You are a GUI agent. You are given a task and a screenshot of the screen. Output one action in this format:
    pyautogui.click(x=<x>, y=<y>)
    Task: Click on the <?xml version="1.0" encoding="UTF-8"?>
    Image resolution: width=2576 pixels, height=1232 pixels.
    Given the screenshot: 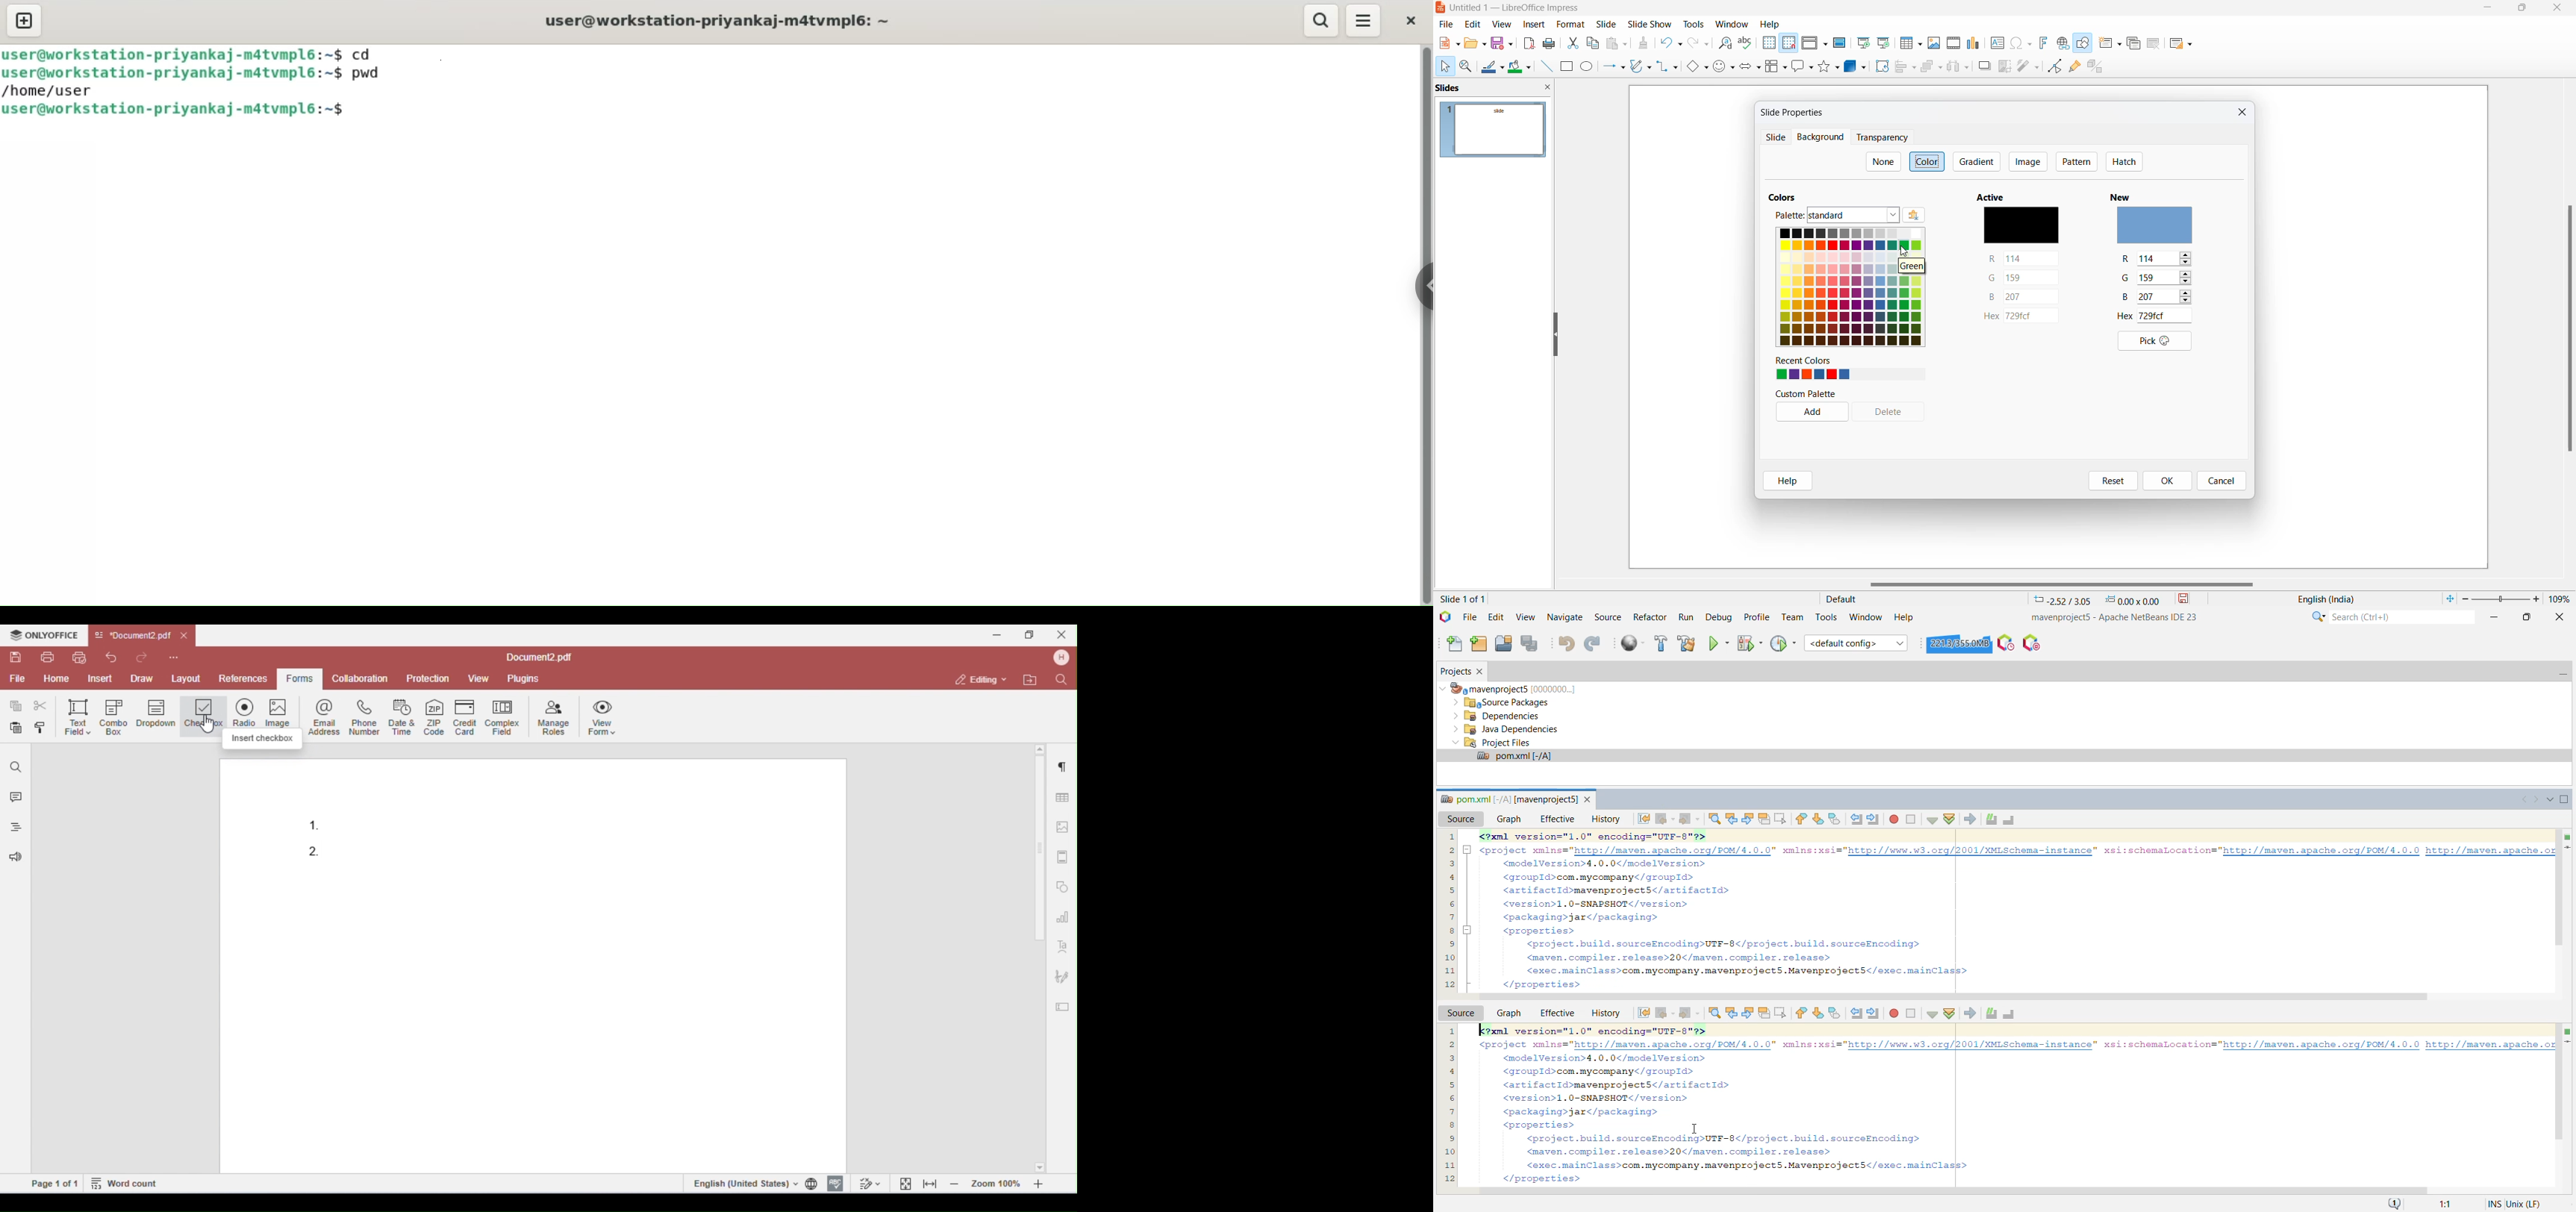 What is the action you would take?
    pyautogui.click(x=1669, y=837)
    